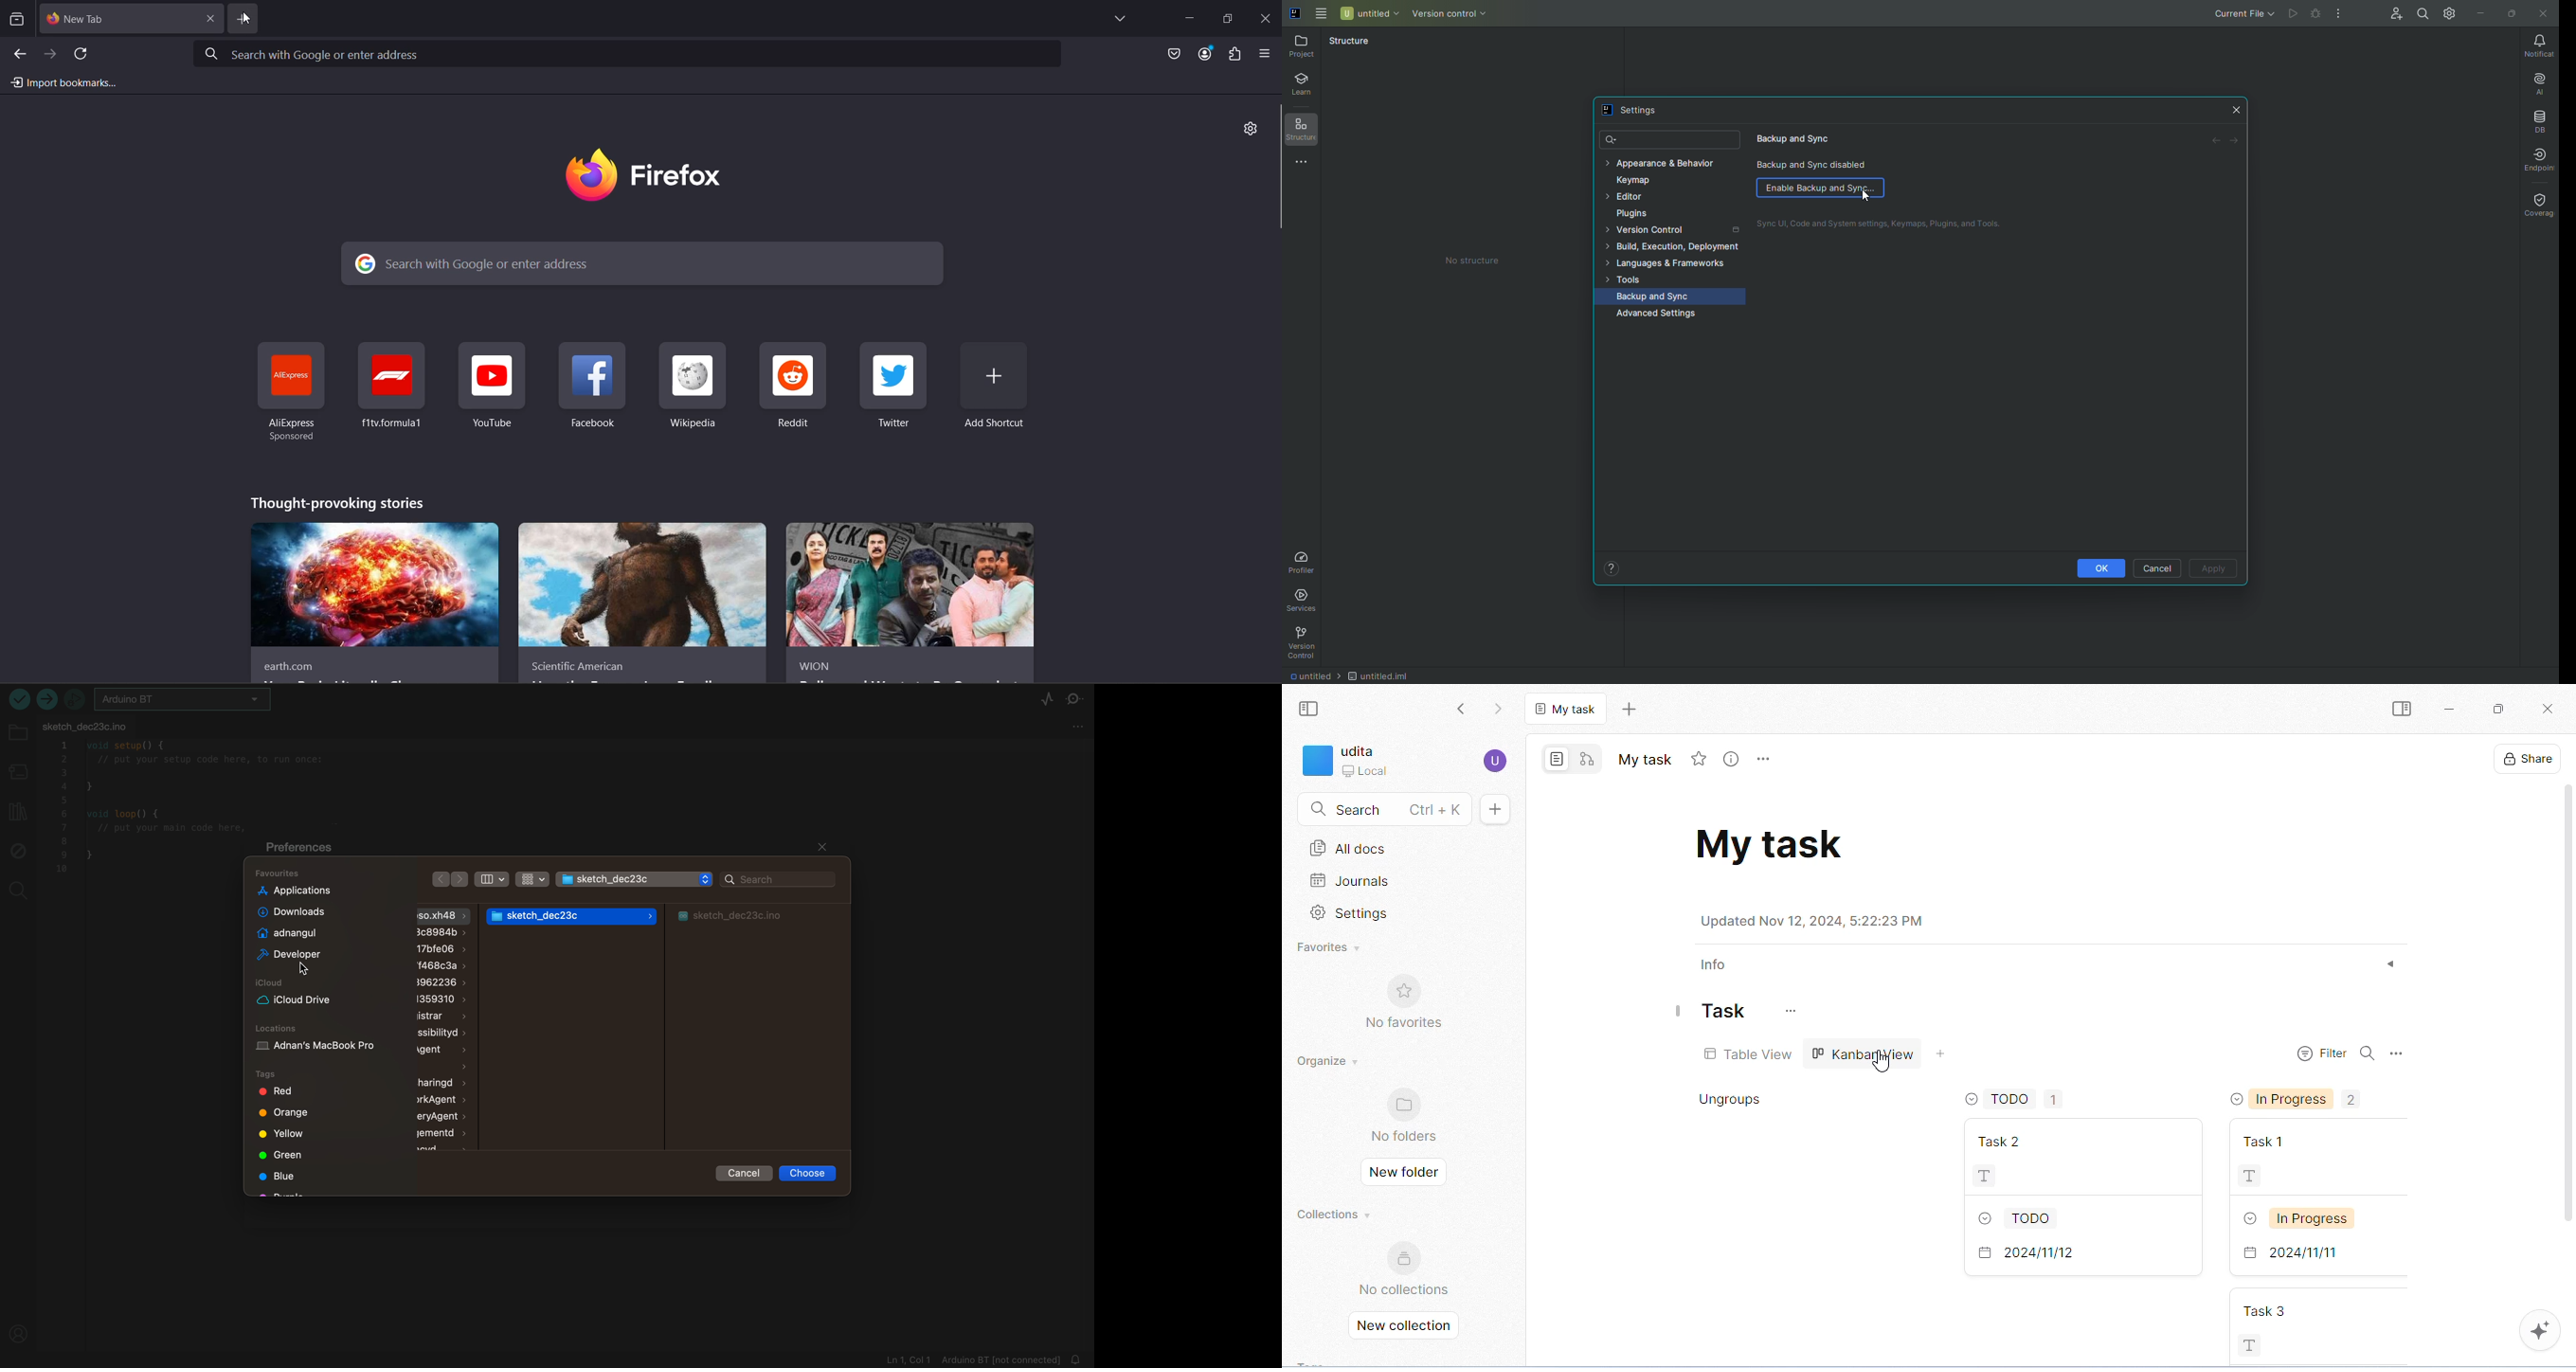 The image size is (2576, 1372). Describe the element at coordinates (2368, 1057) in the screenshot. I see `Search` at that location.